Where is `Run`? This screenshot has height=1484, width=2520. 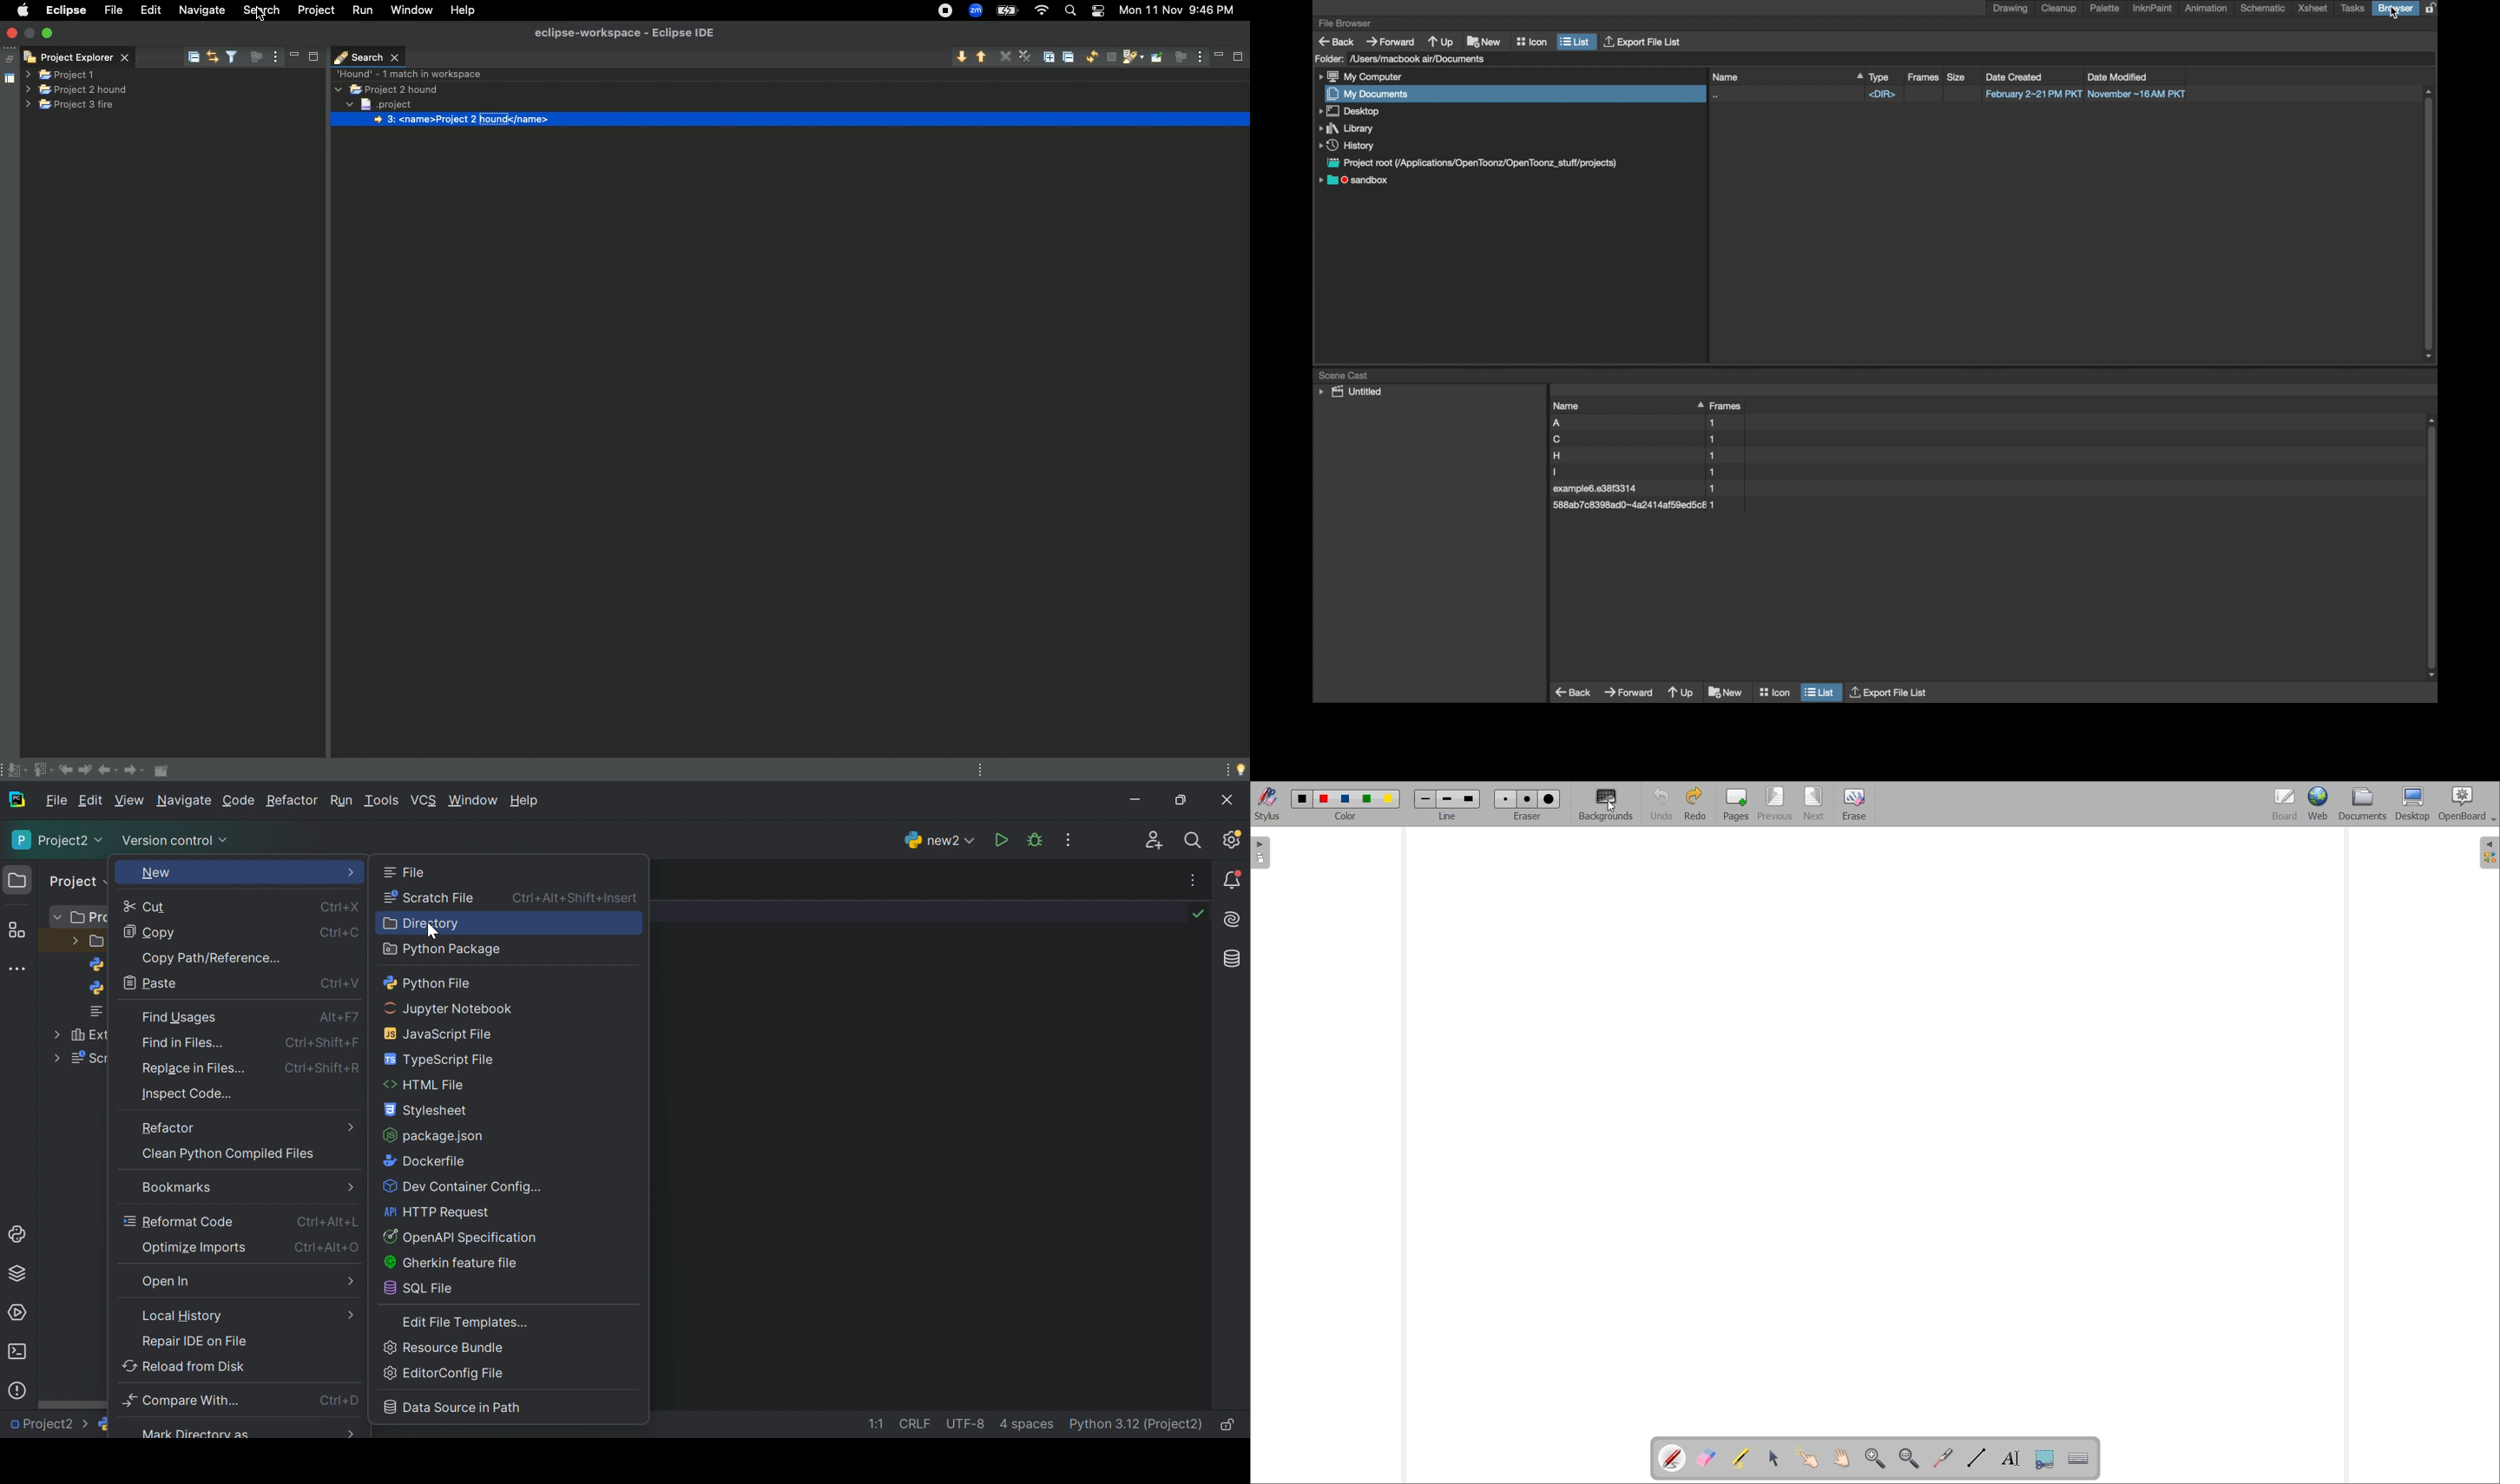 Run is located at coordinates (343, 799).